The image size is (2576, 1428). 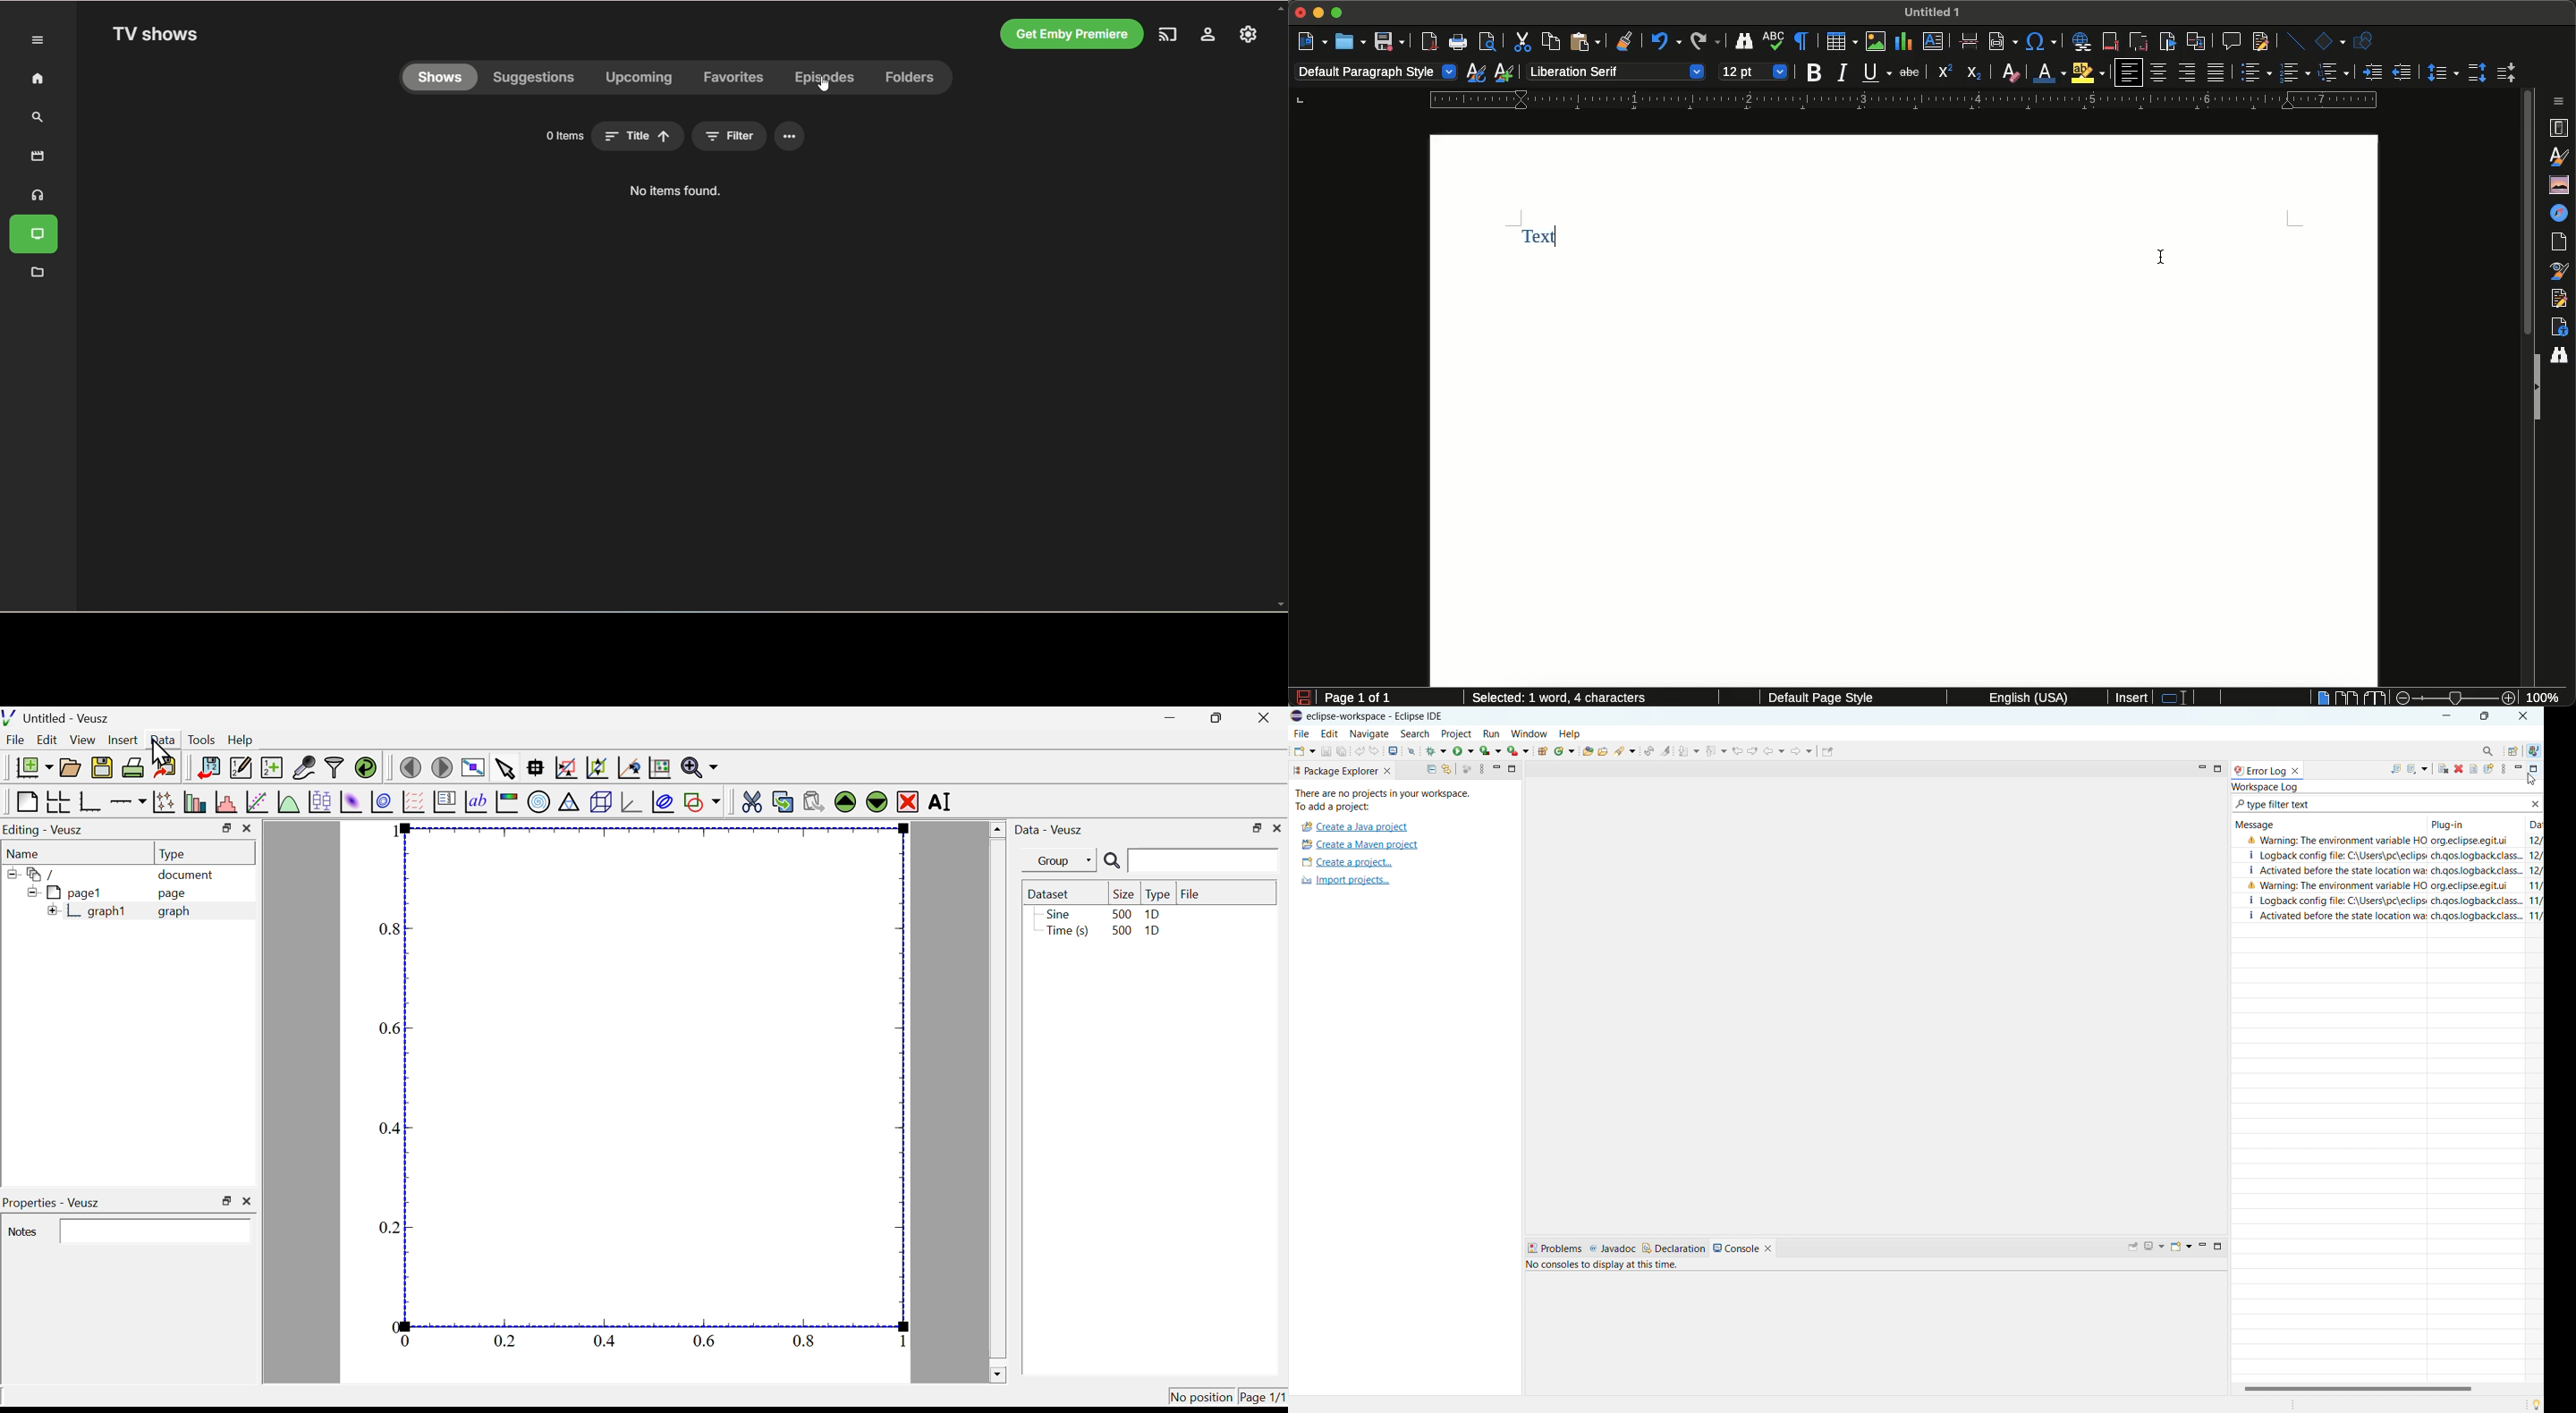 What do you see at coordinates (2526, 217) in the screenshot?
I see `Scroll` at bounding box center [2526, 217].